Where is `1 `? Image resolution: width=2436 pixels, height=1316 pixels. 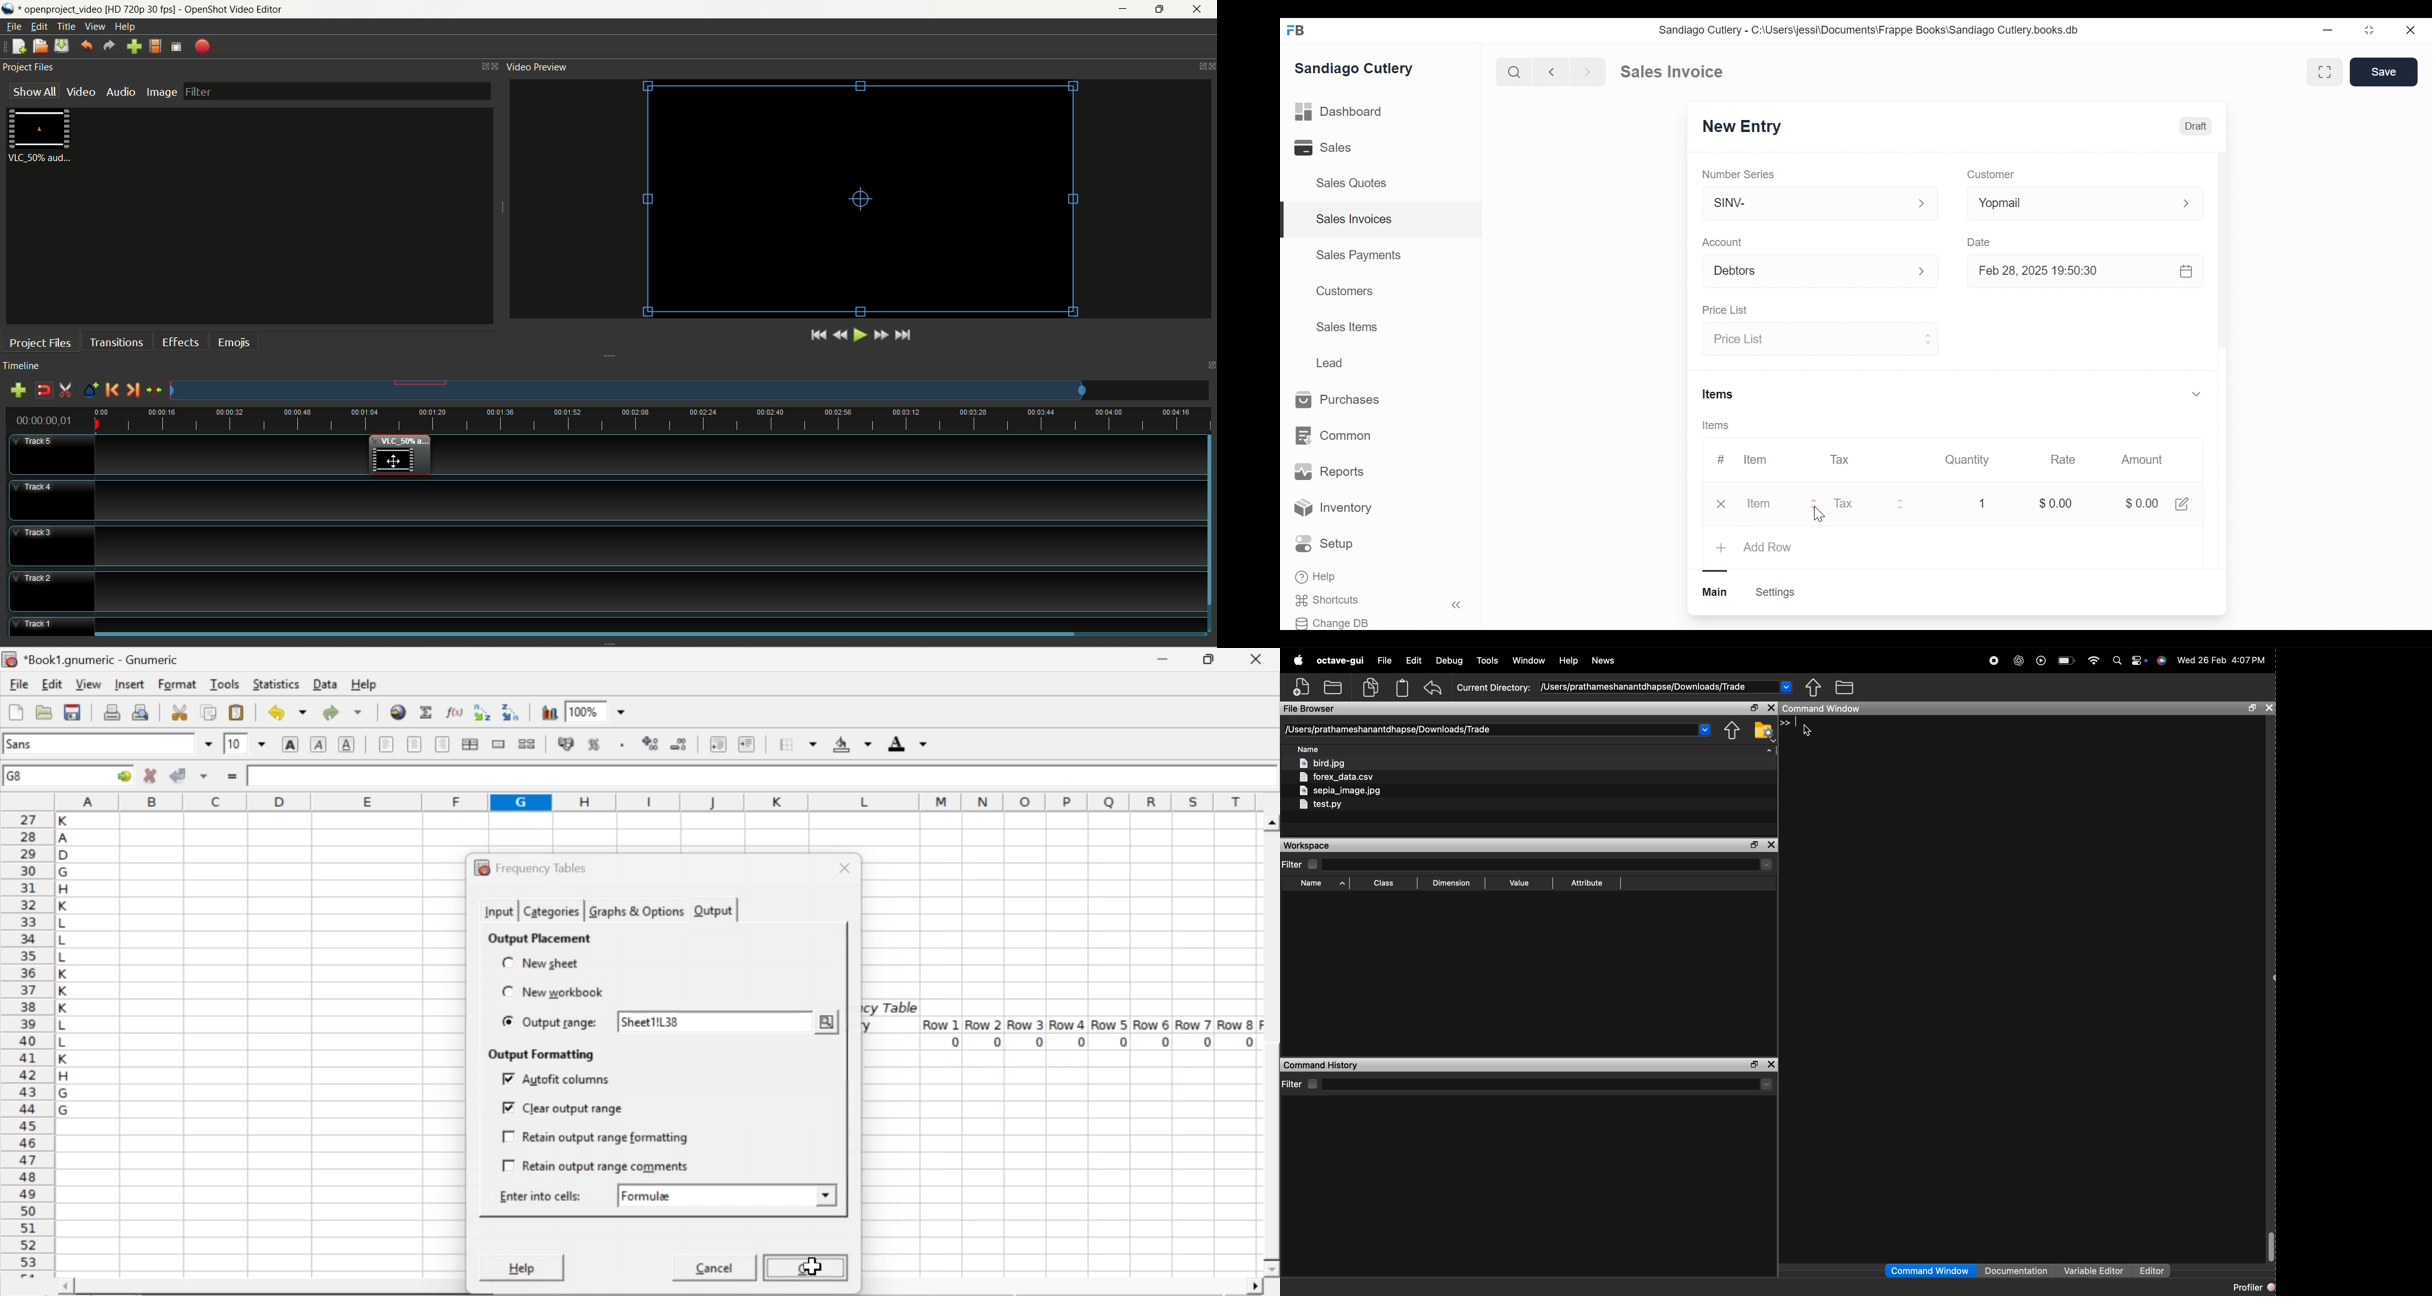 1  is located at coordinates (1982, 503).